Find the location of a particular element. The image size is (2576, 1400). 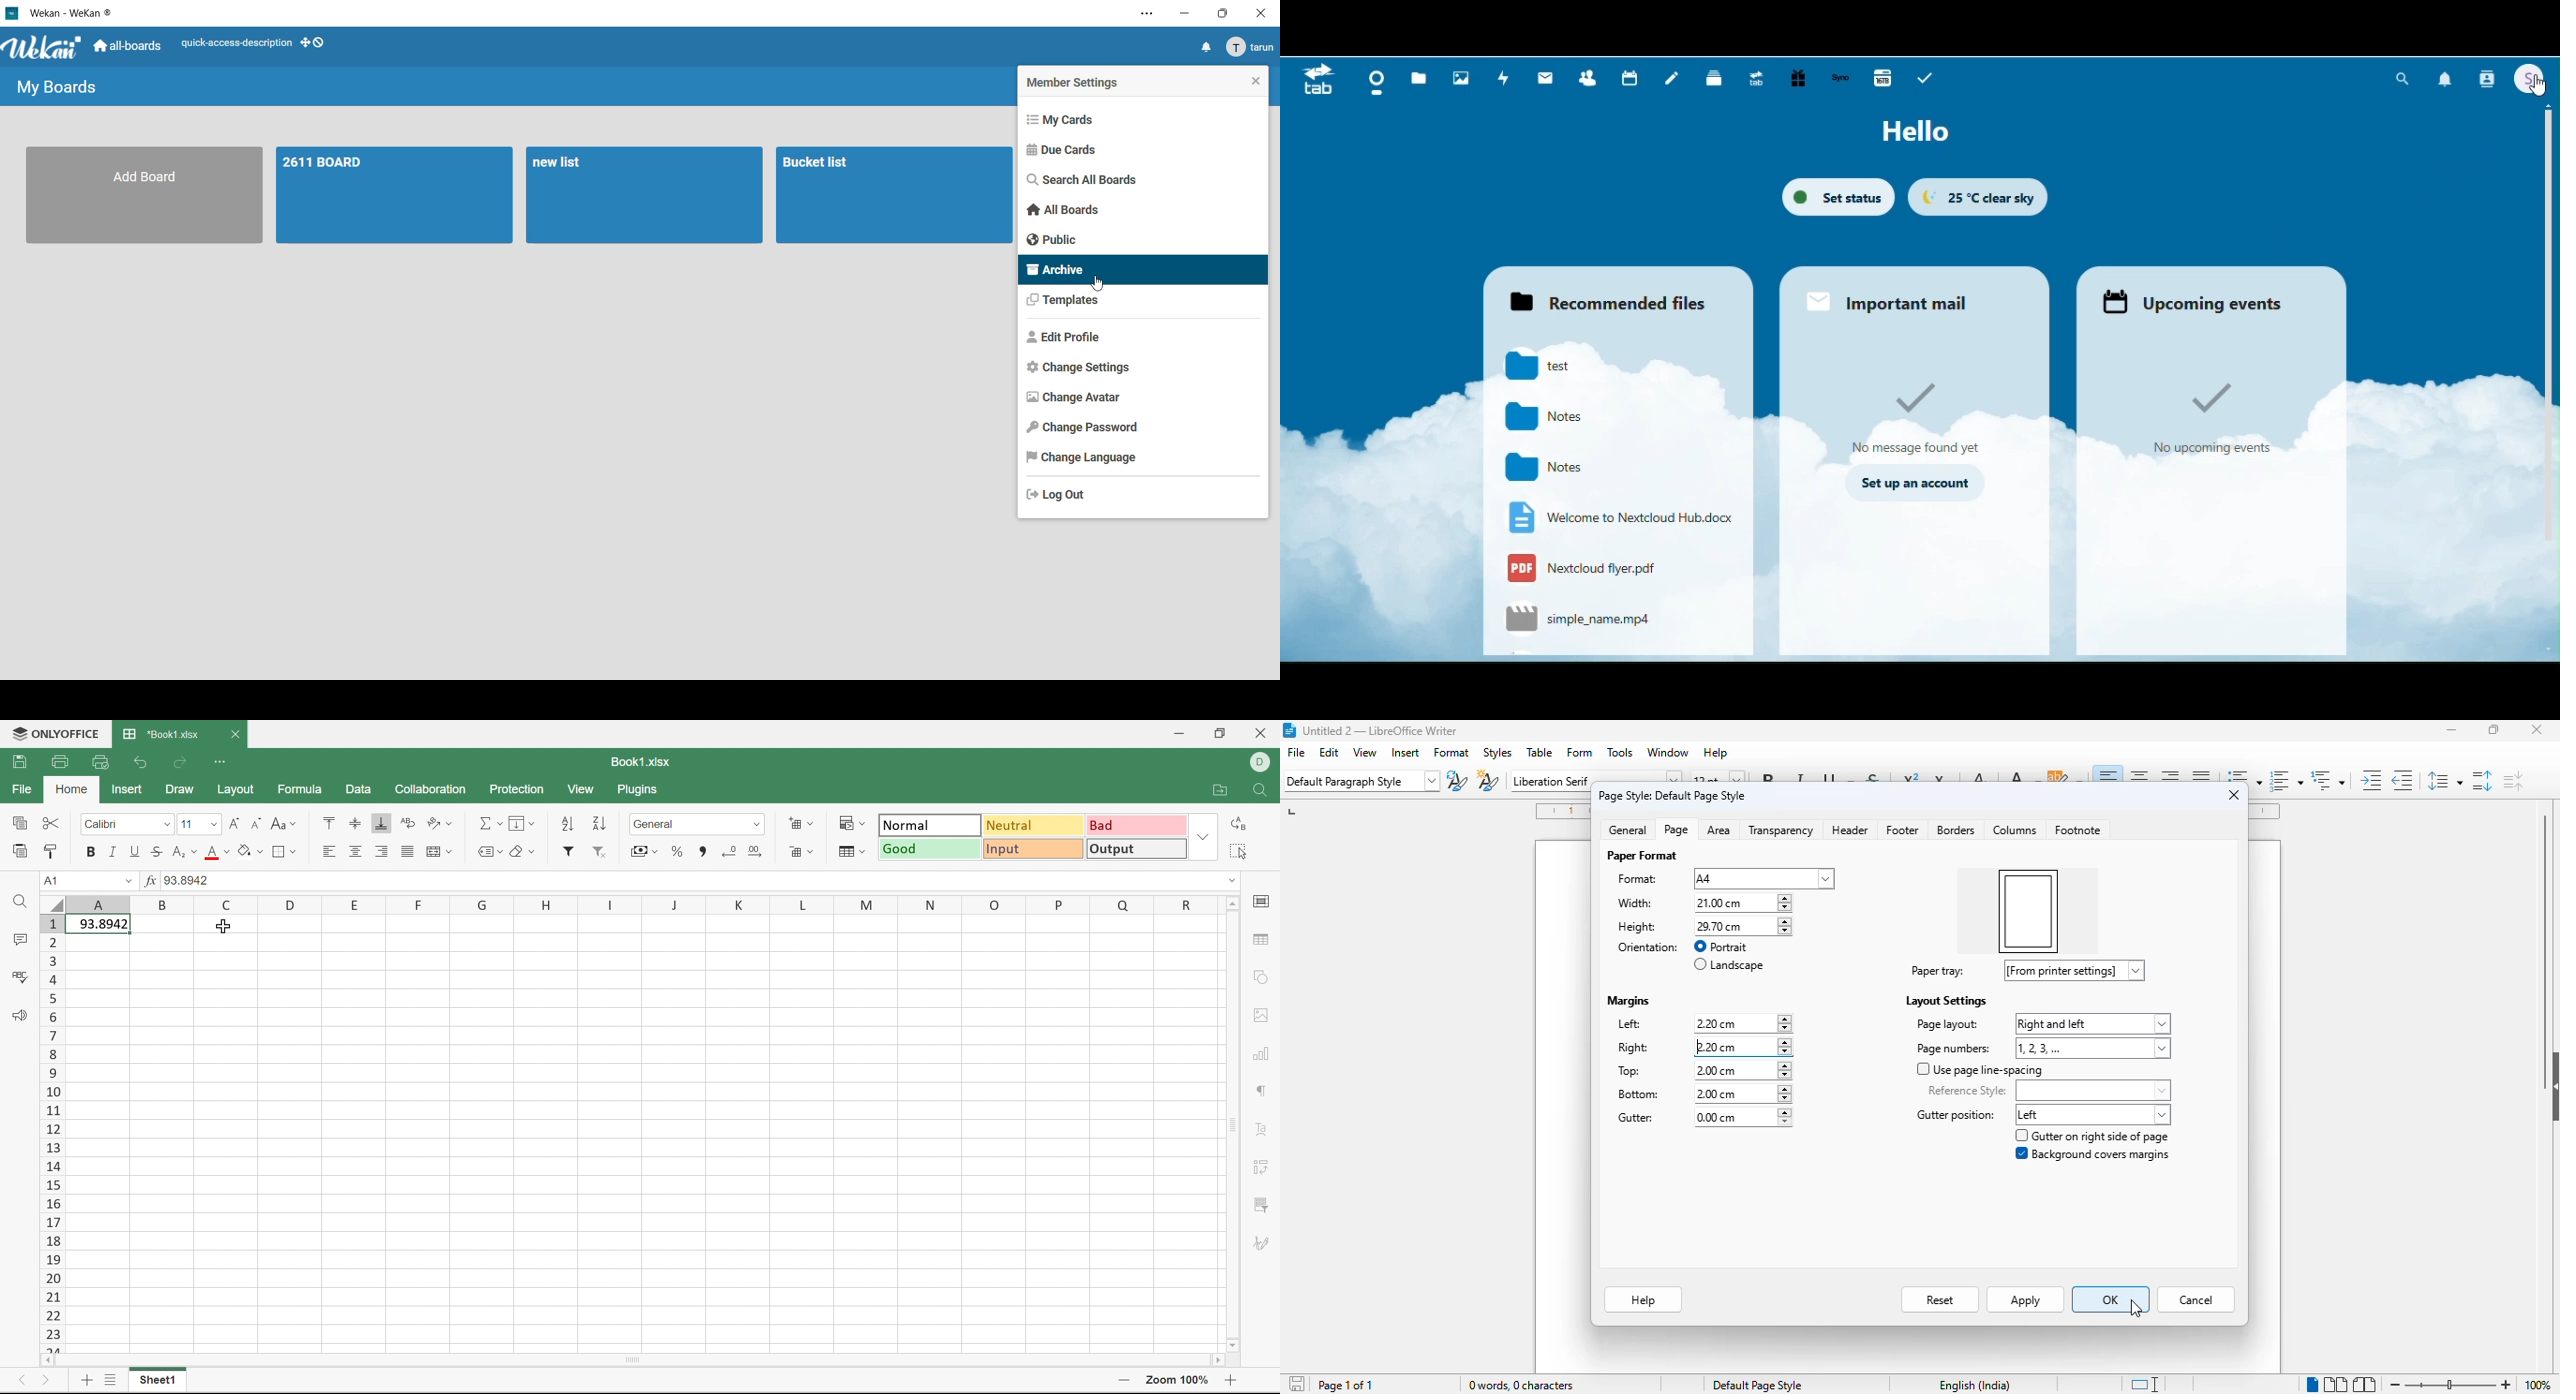

OK is located at coordinates (2112, 1300).